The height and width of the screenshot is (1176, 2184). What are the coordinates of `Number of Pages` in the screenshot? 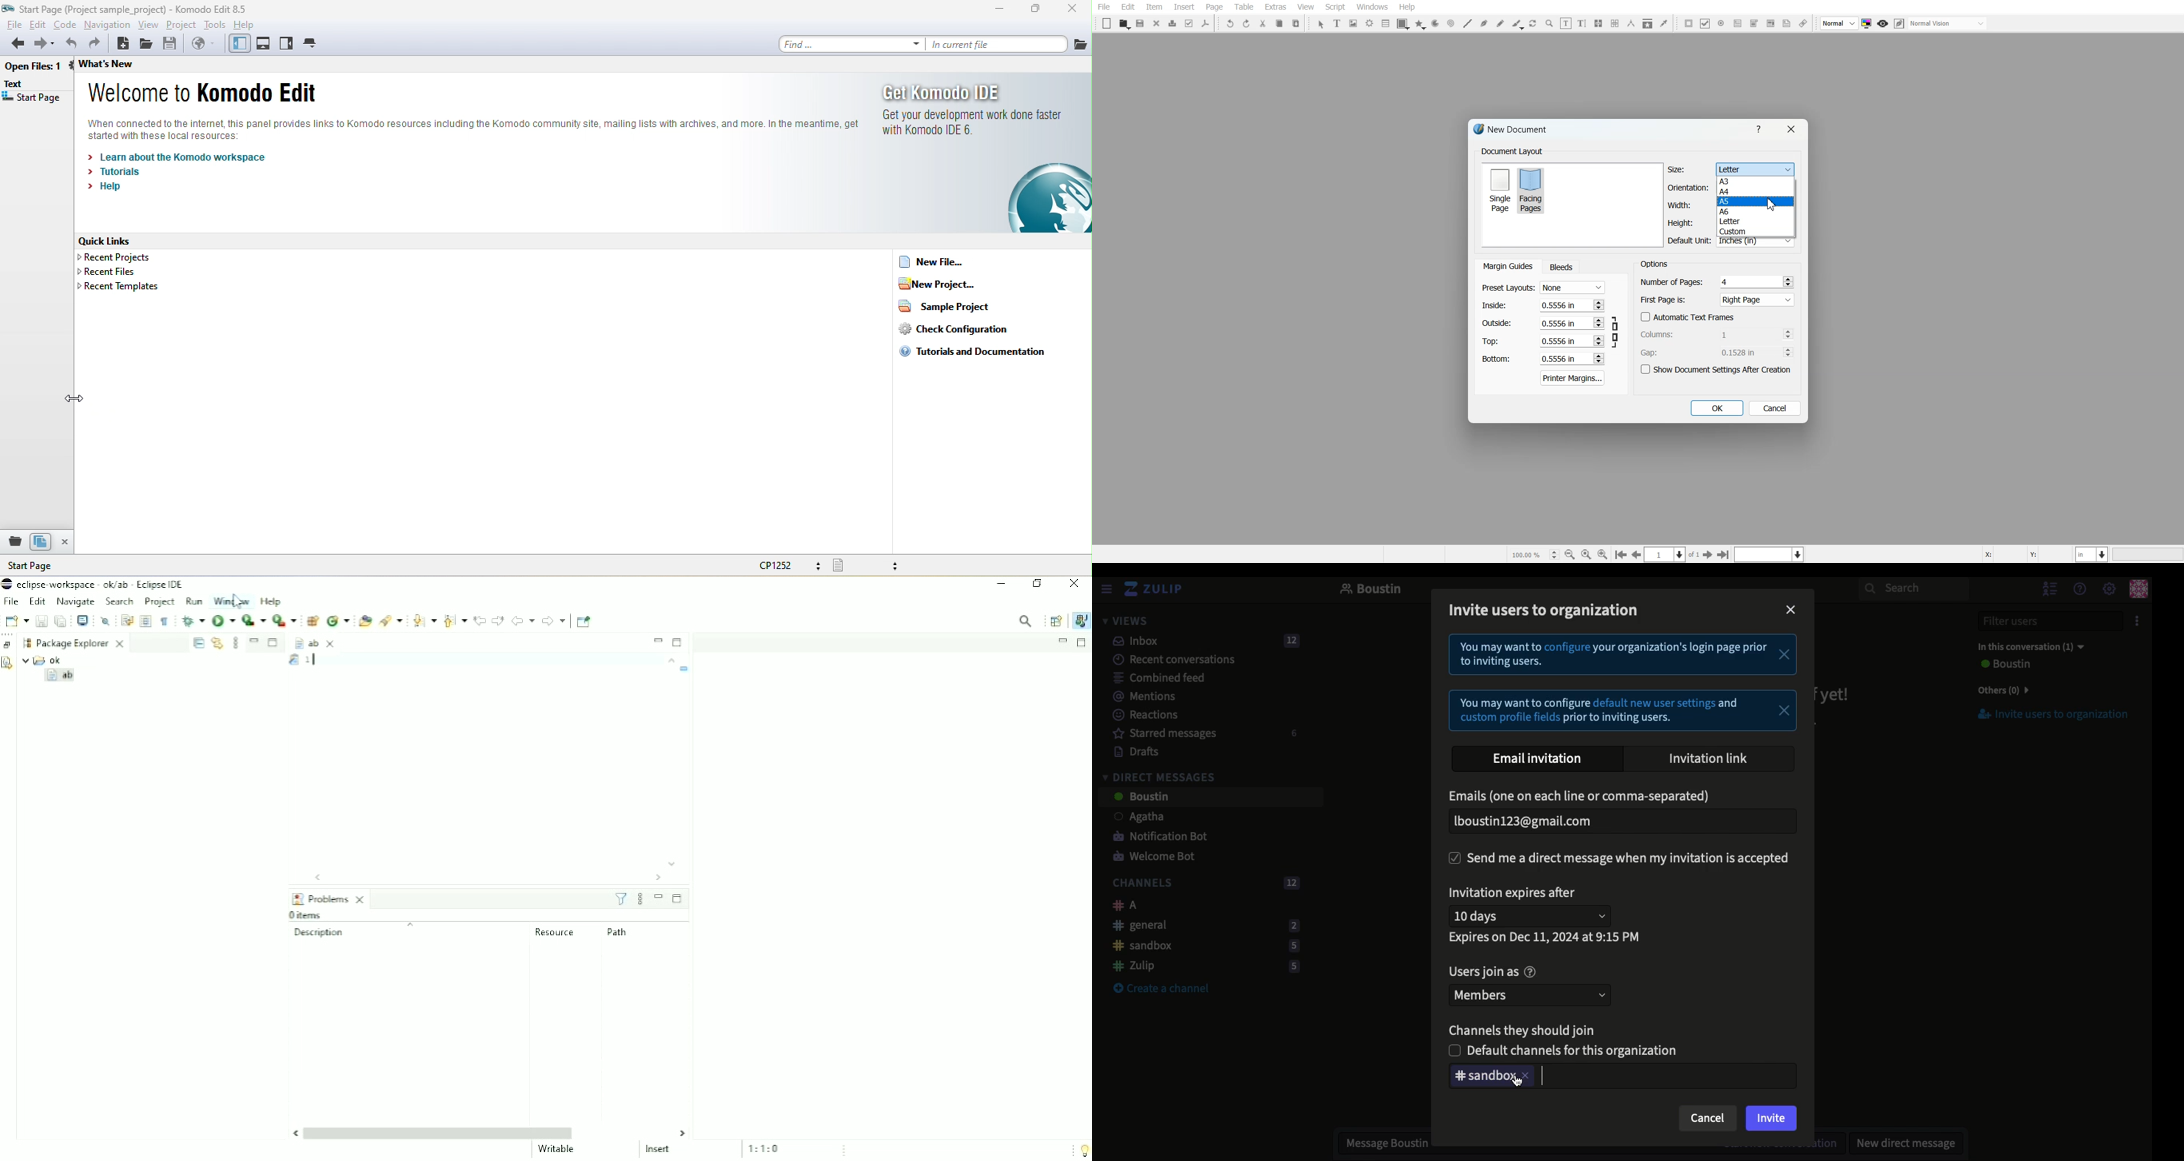 It's located at (1717, 282).